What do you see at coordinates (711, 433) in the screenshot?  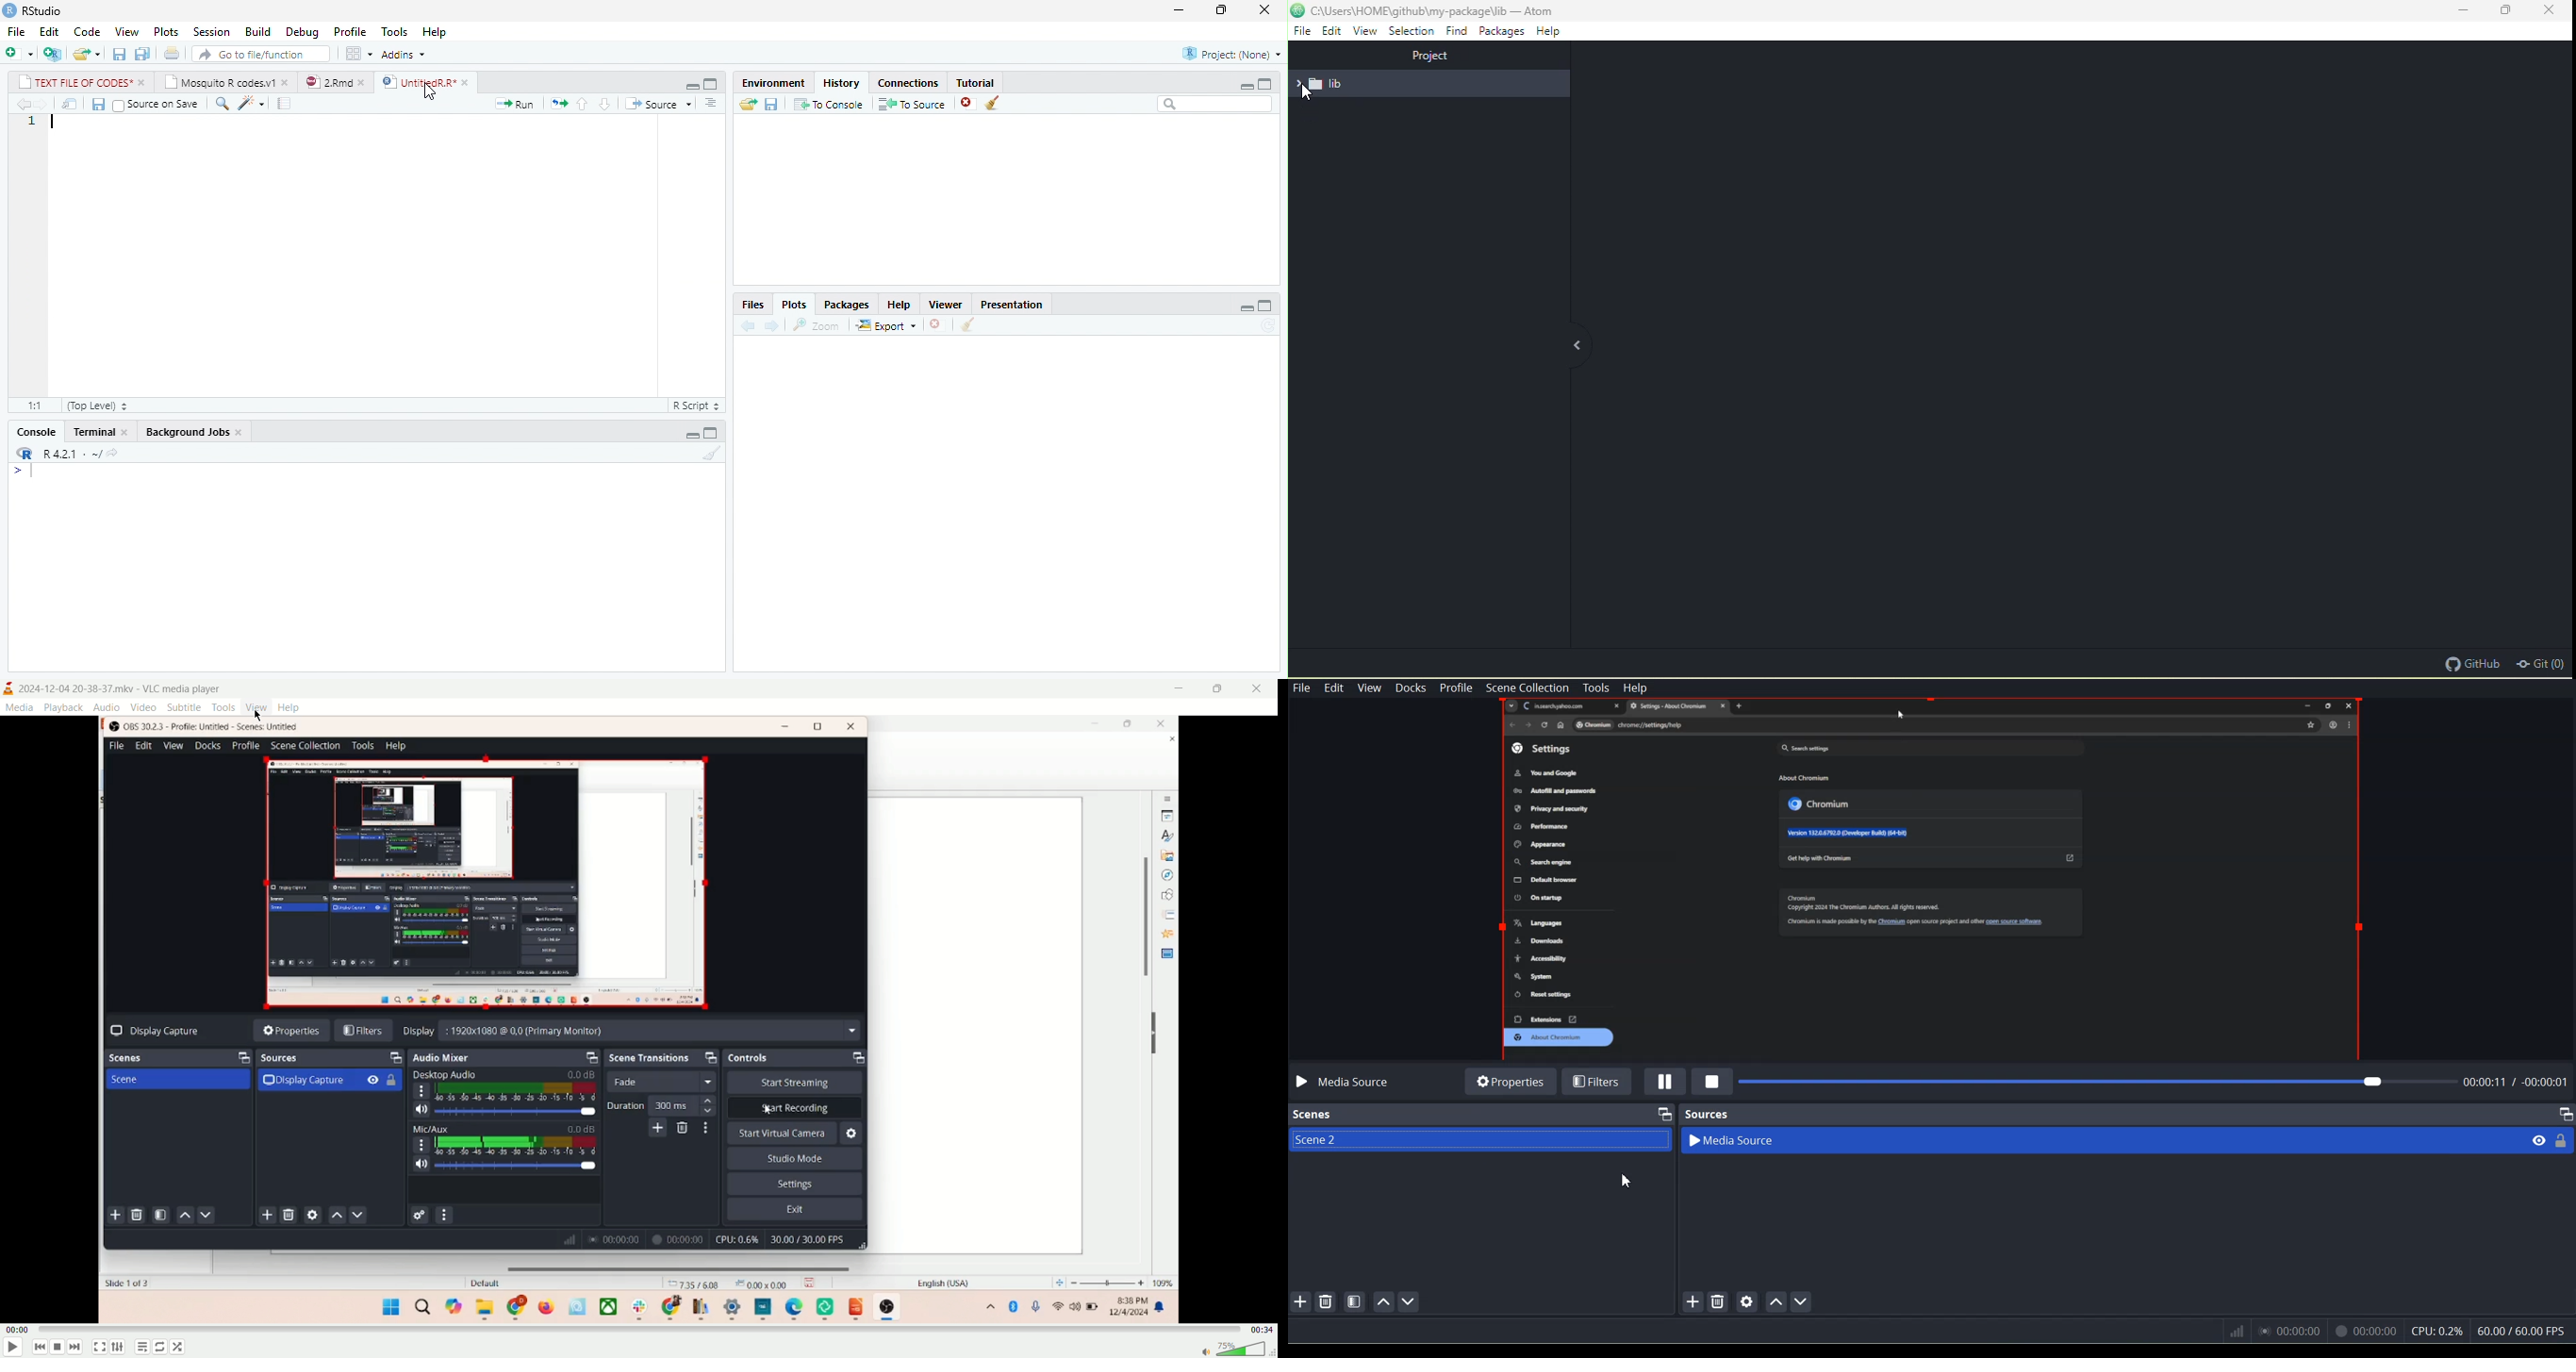 I see `maximize` at bounding box center [711, 433].